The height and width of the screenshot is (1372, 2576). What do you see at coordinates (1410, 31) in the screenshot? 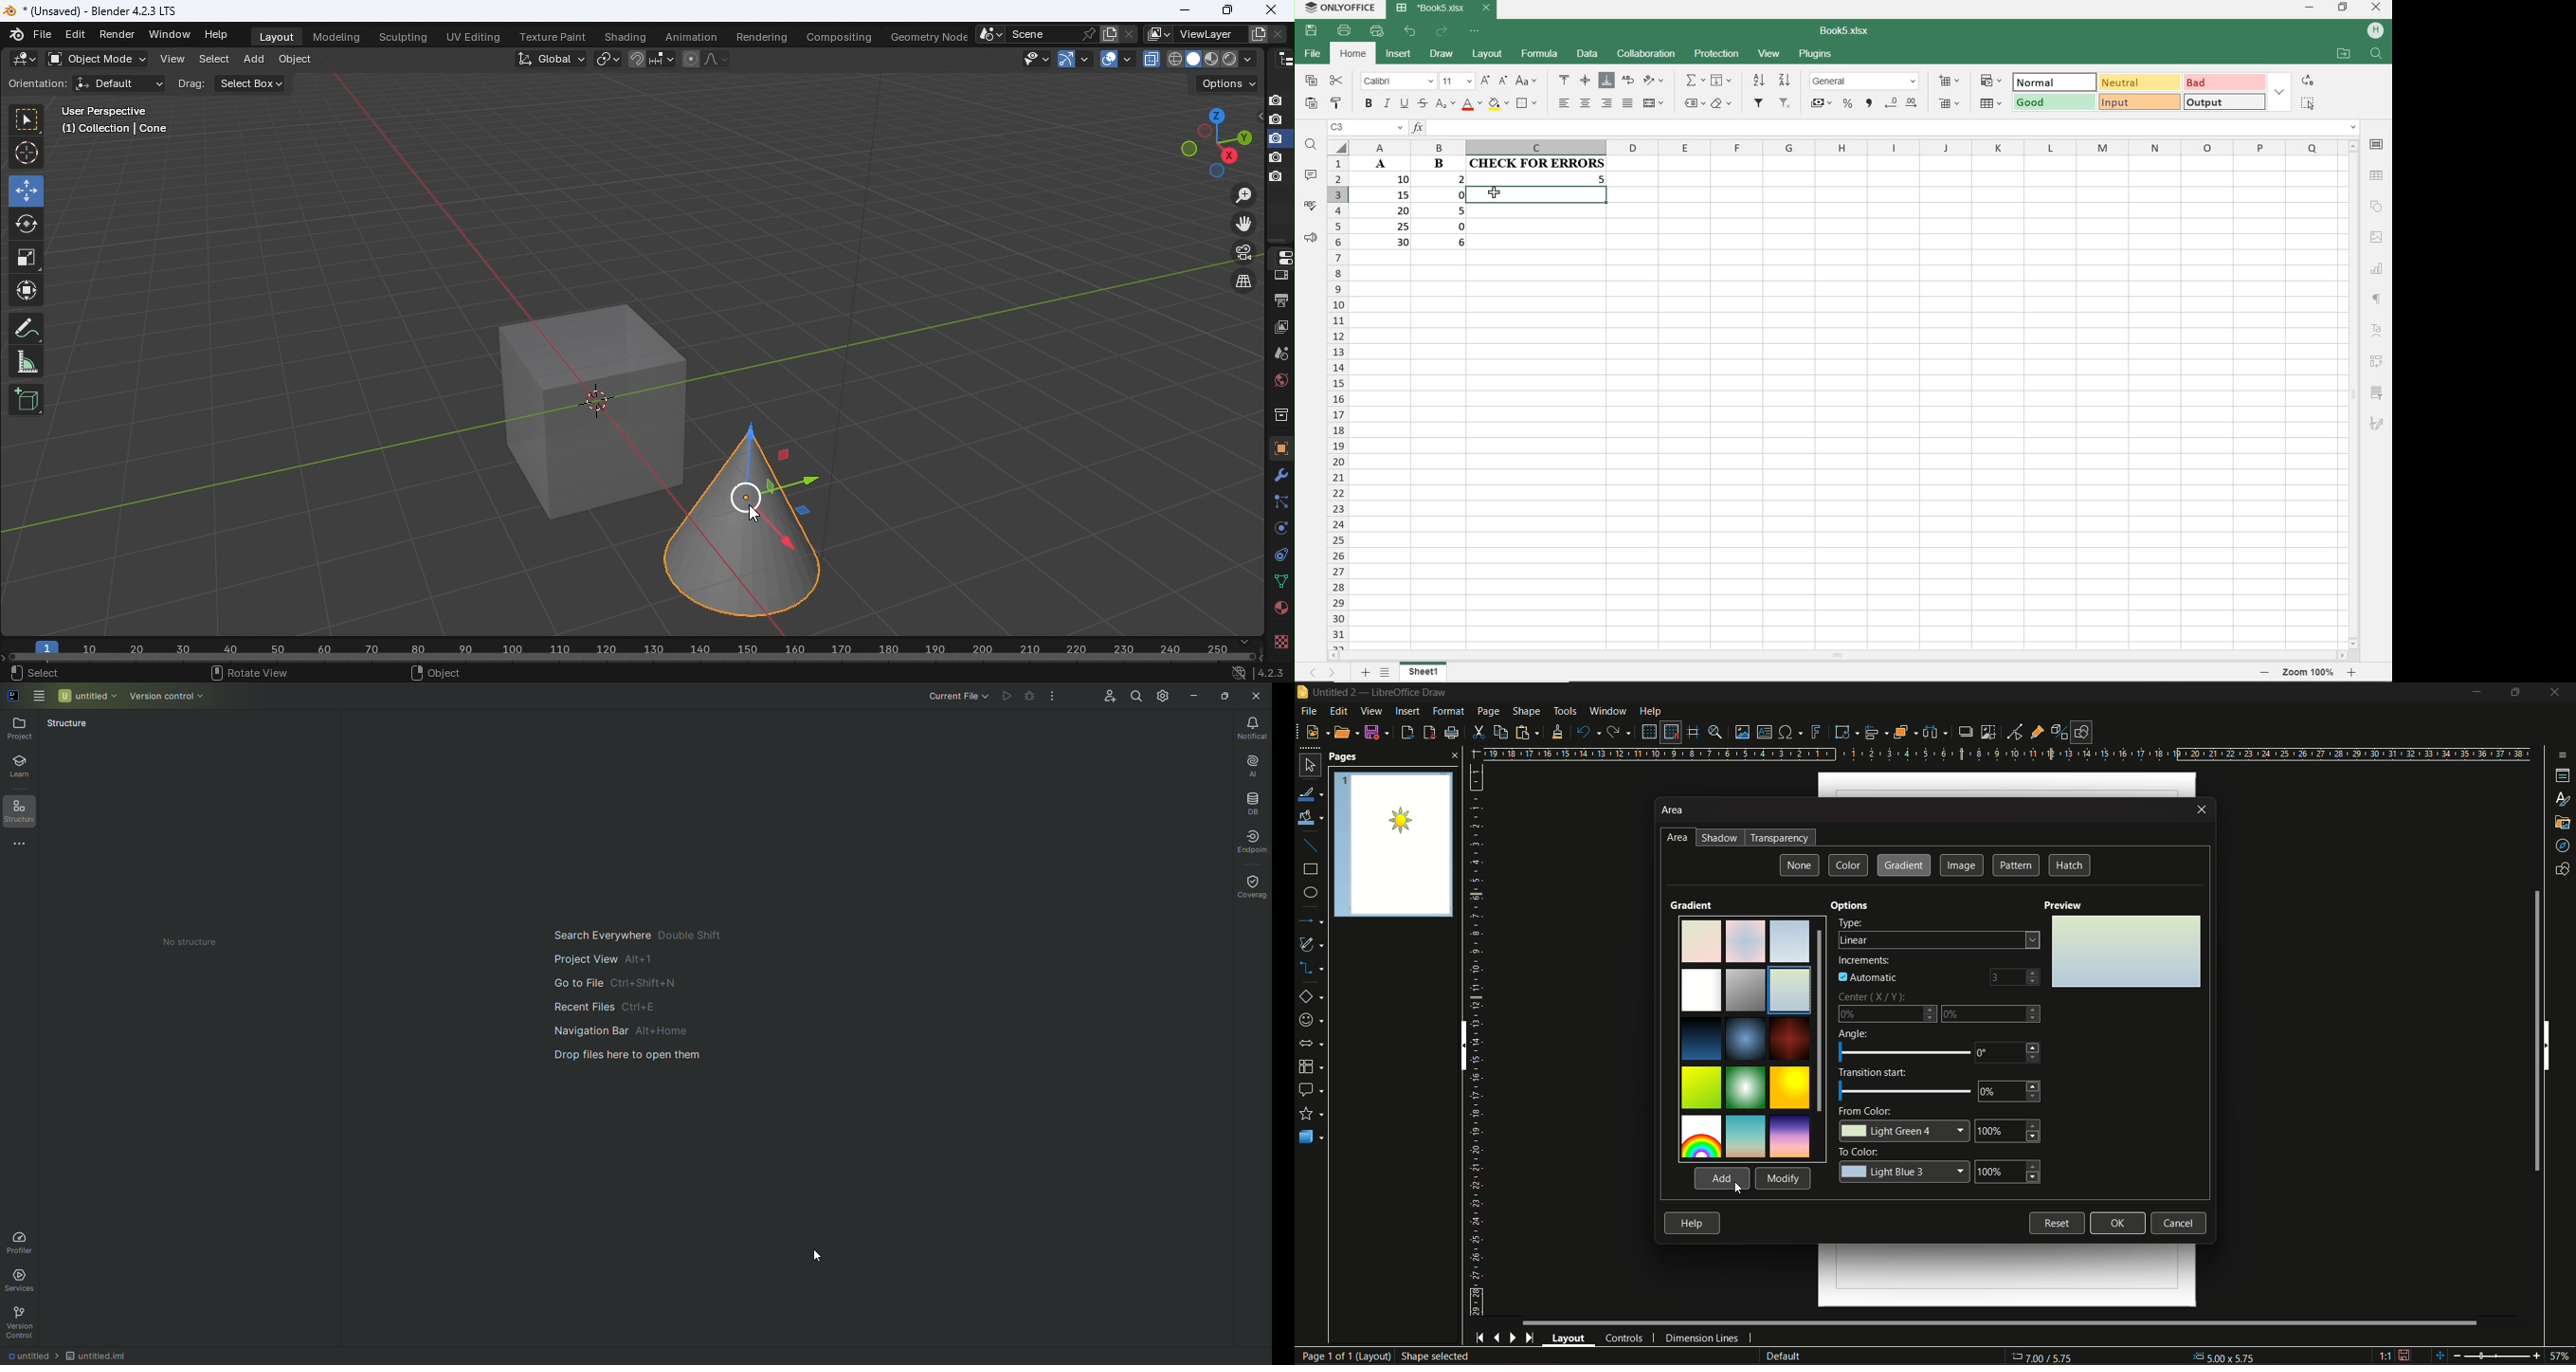
I see `UNDO` at bounding box center [1410, 31].